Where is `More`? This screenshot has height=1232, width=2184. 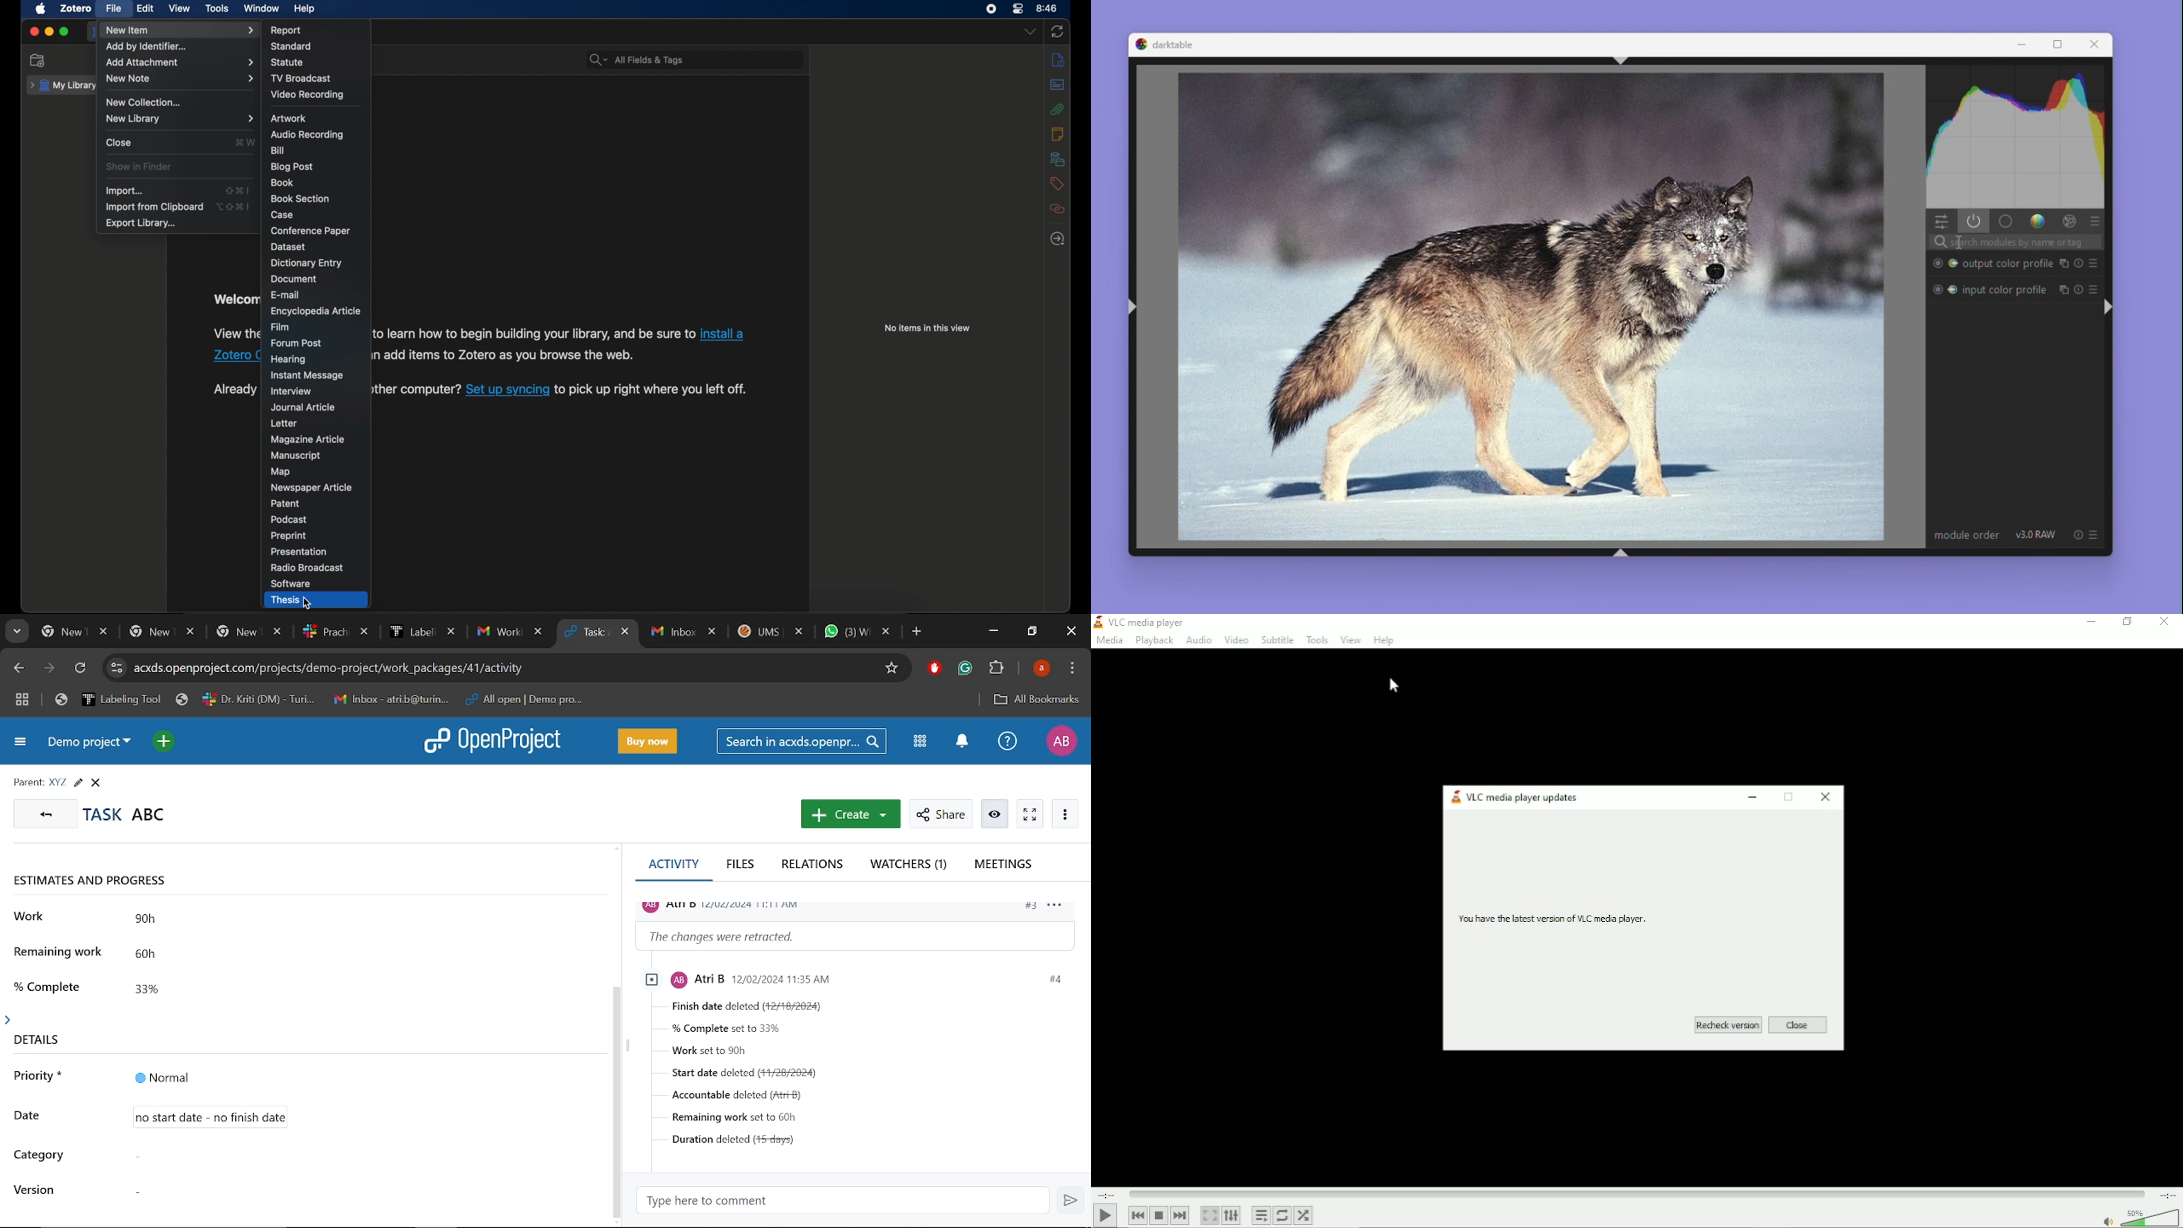 More is located at coordinates (1064, 813).